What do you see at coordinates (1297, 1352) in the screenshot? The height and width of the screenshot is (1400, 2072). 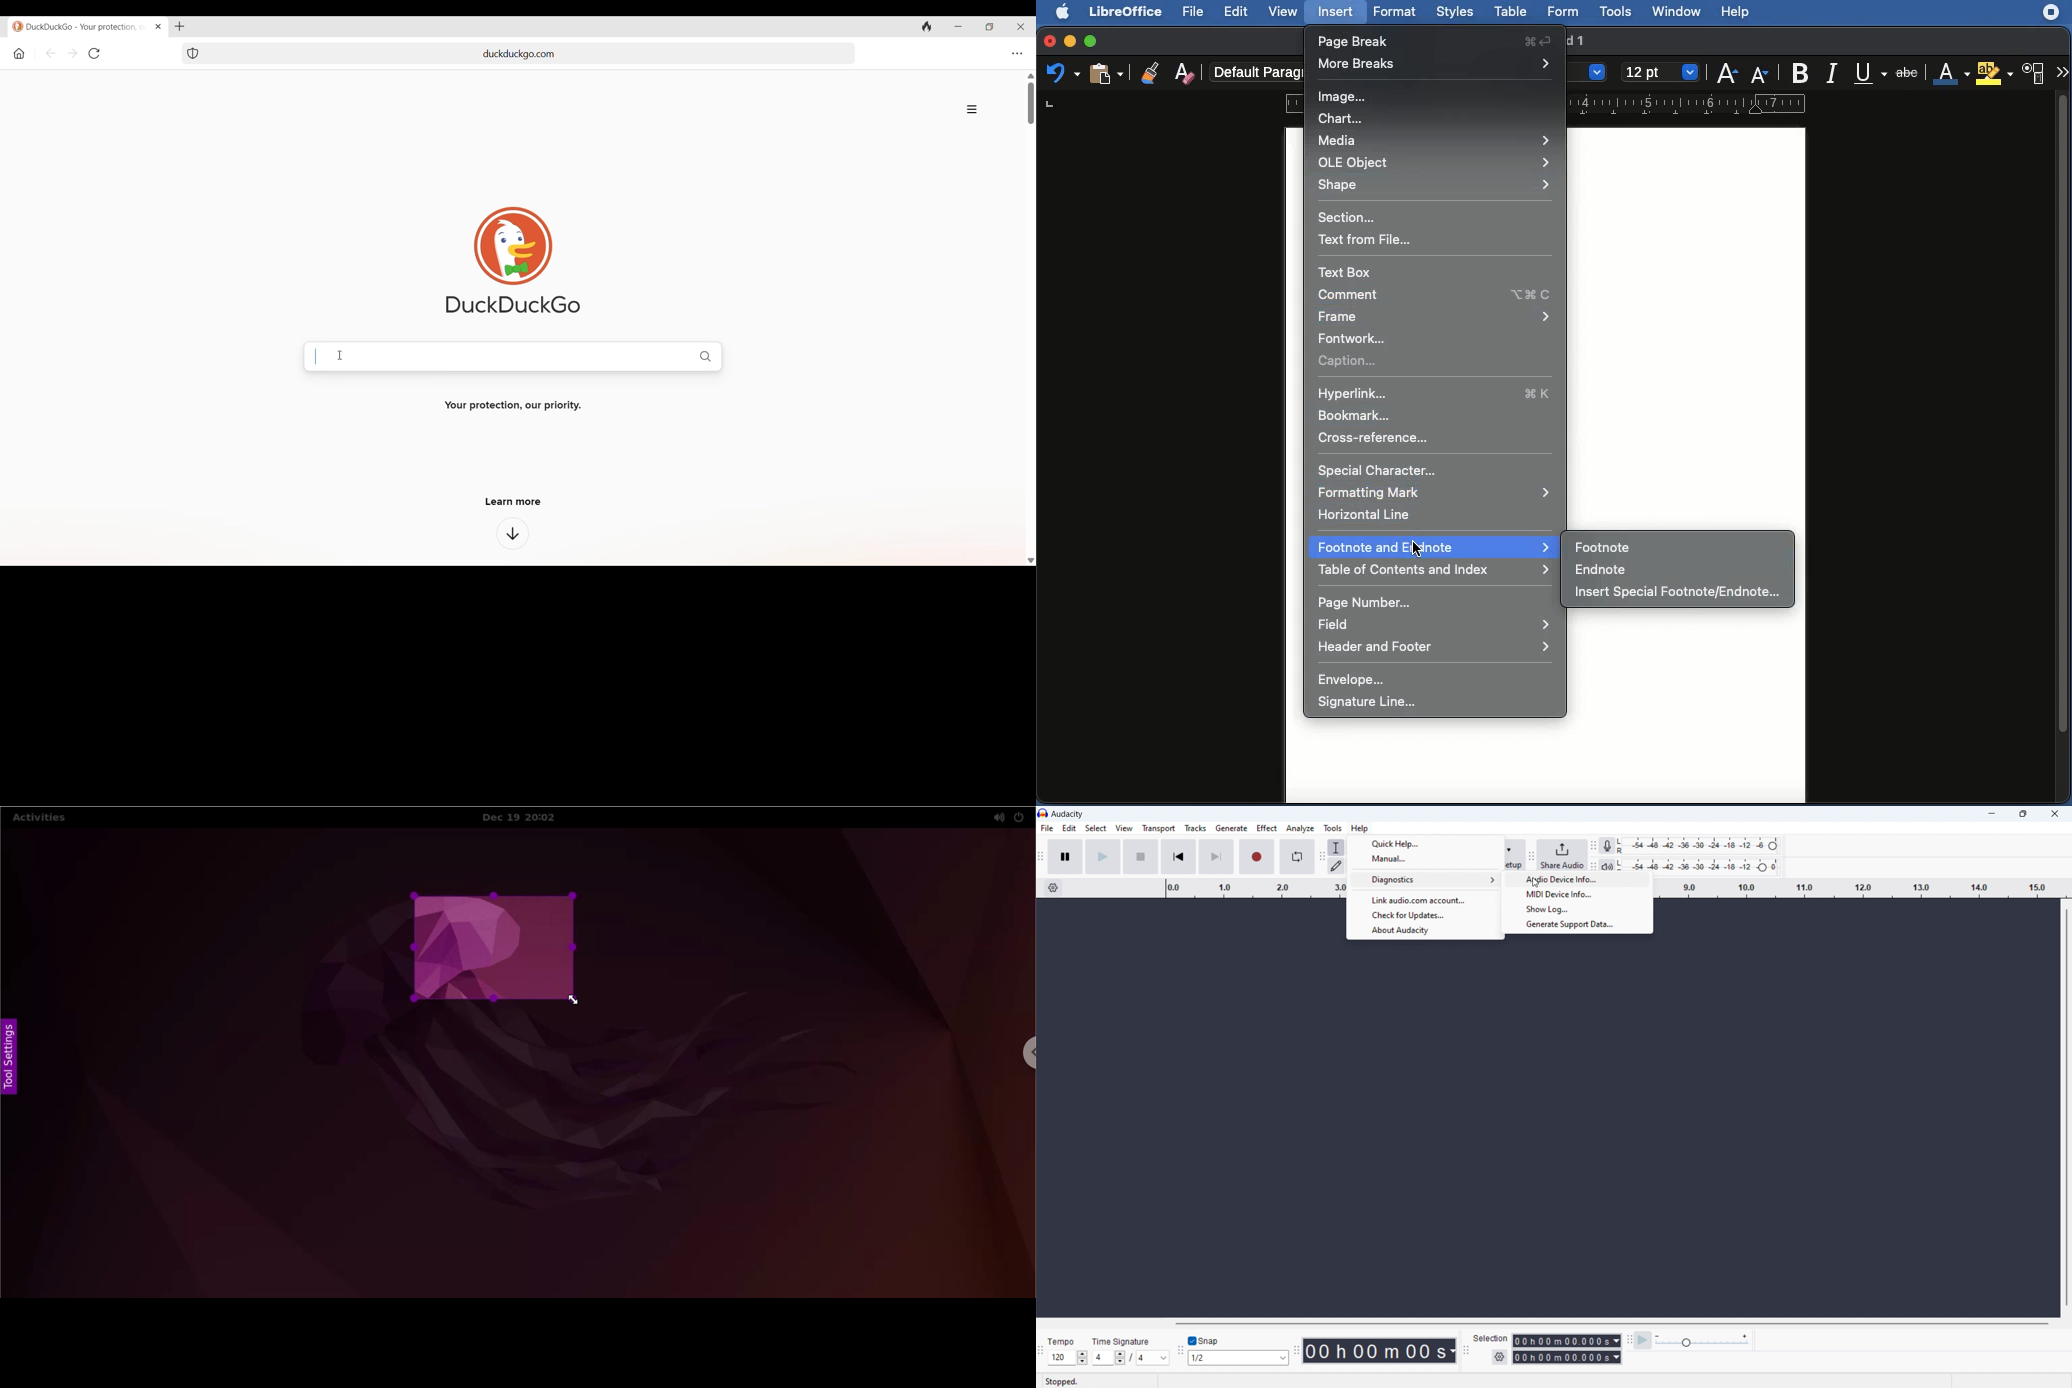 I see `time toolbar` at bounding box center [1297, 1352].